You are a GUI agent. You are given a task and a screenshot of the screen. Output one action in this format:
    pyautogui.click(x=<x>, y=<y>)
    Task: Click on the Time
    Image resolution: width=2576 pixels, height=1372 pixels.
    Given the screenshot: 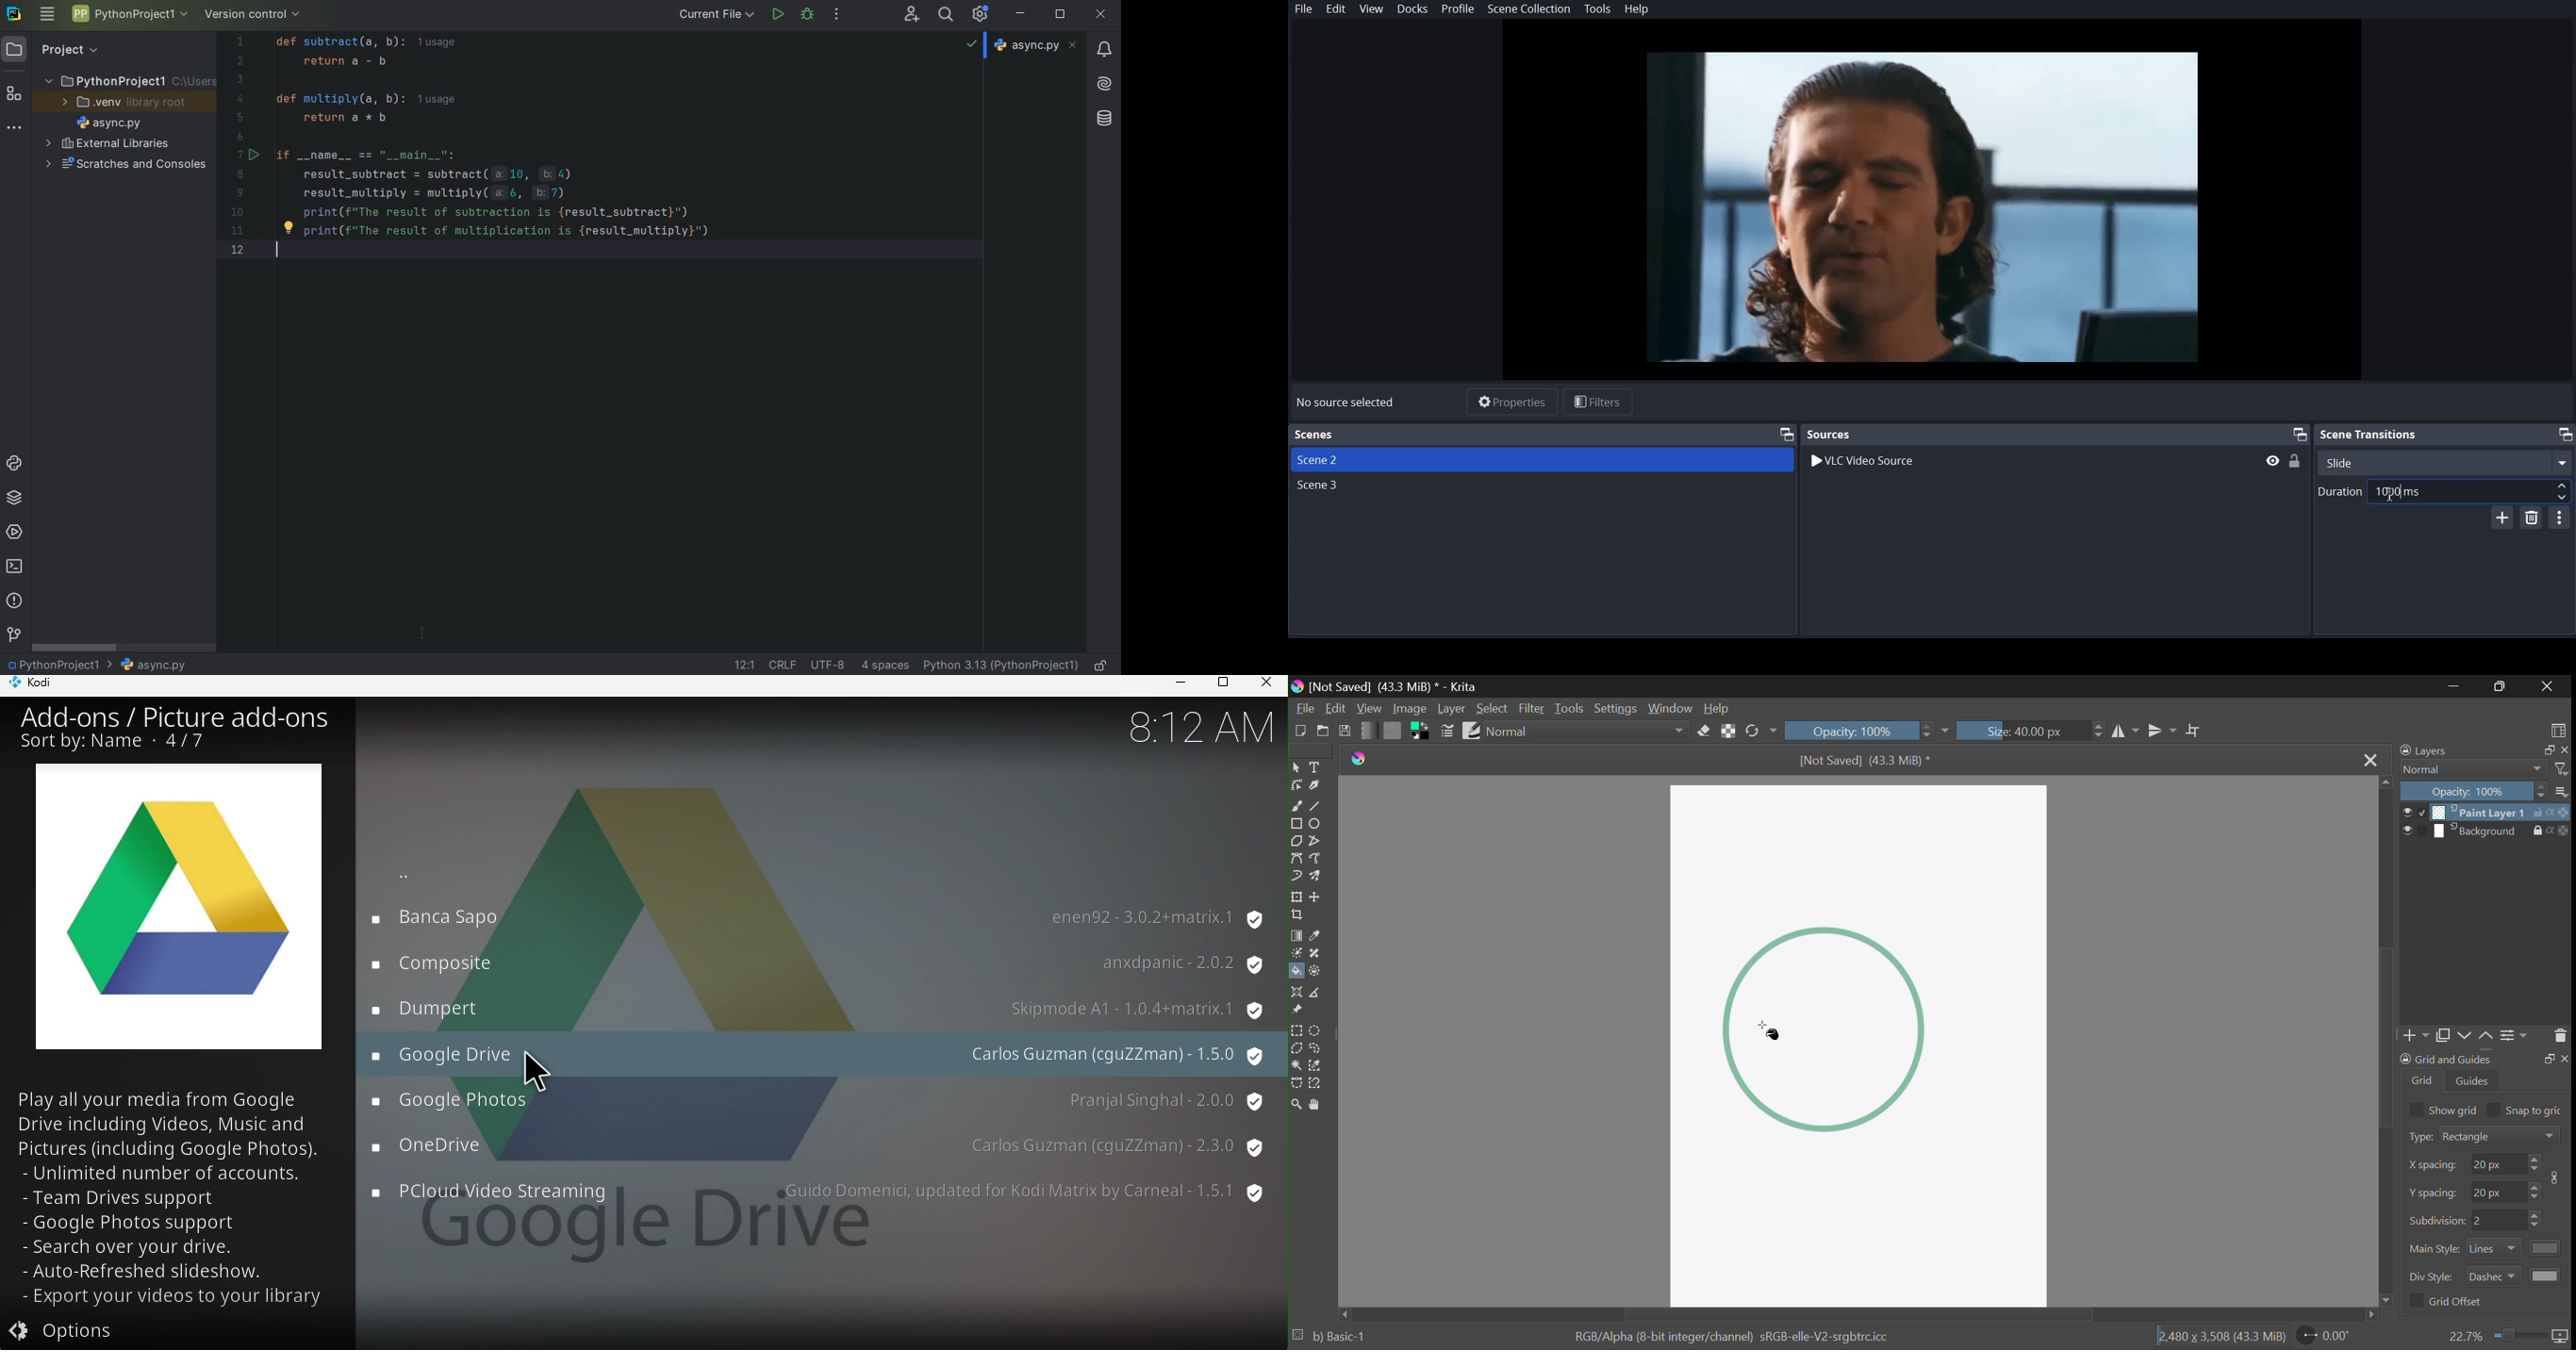 What is the action you would take?
    pyautogui.click(x=1191, y=727)
    